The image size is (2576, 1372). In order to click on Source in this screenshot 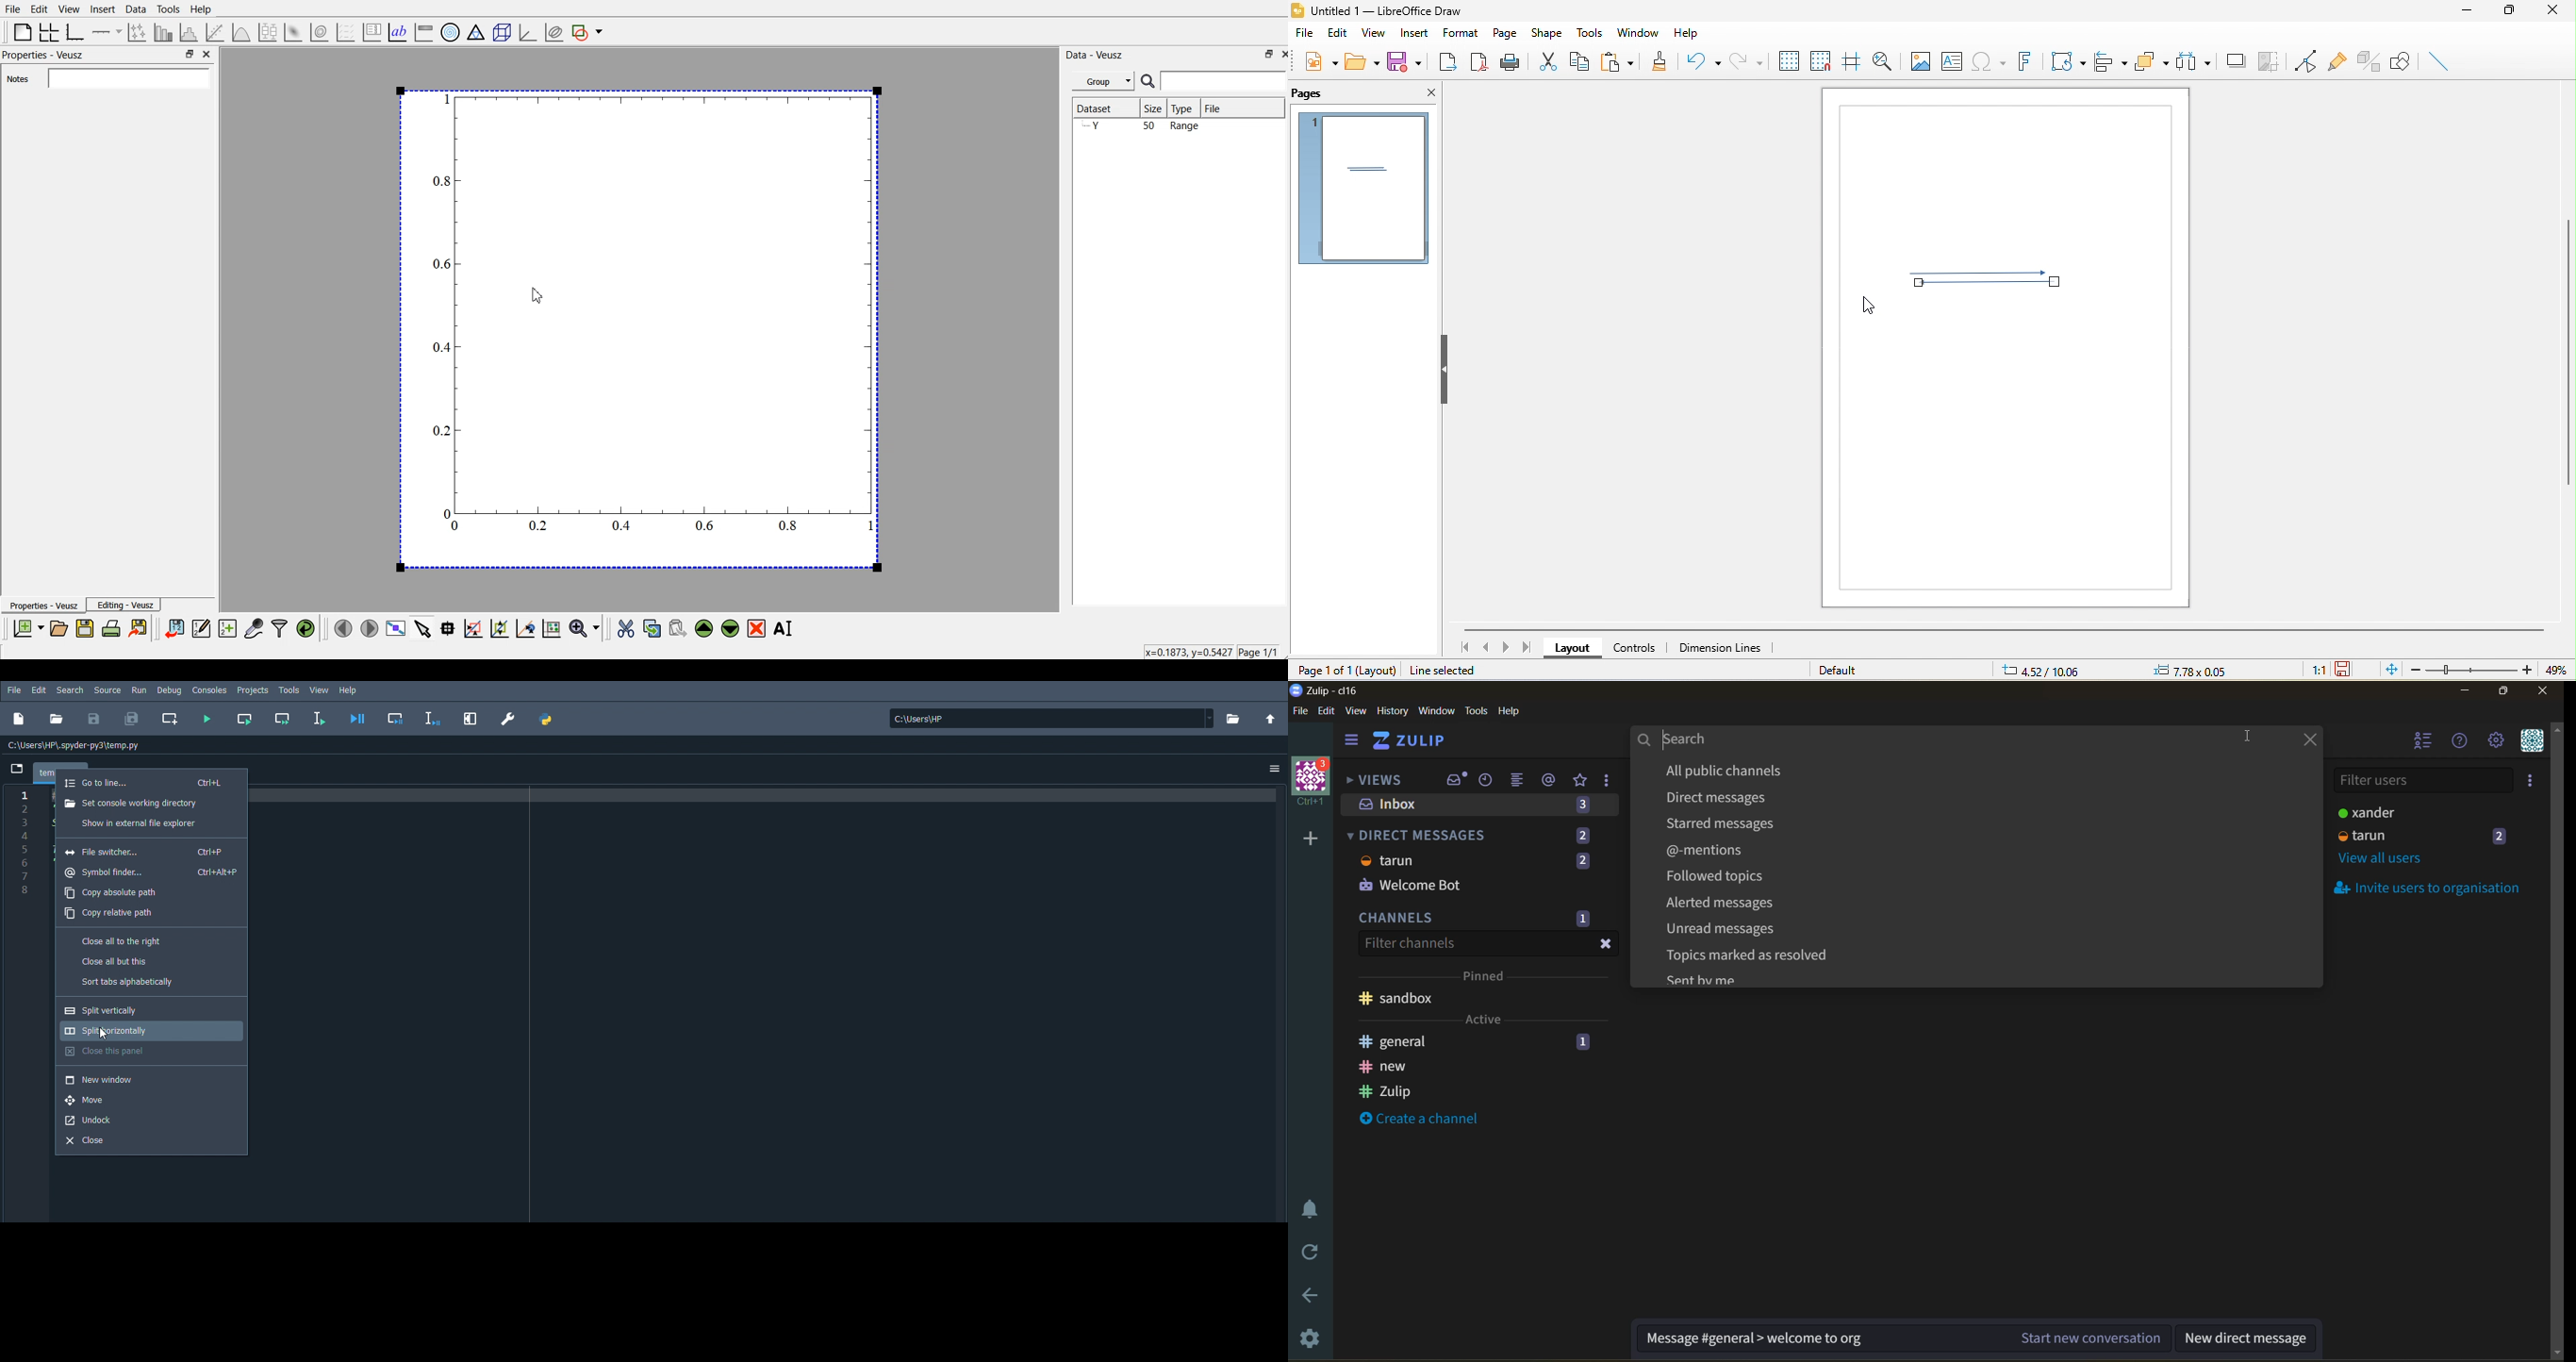, I will do `click(107, 690)`.